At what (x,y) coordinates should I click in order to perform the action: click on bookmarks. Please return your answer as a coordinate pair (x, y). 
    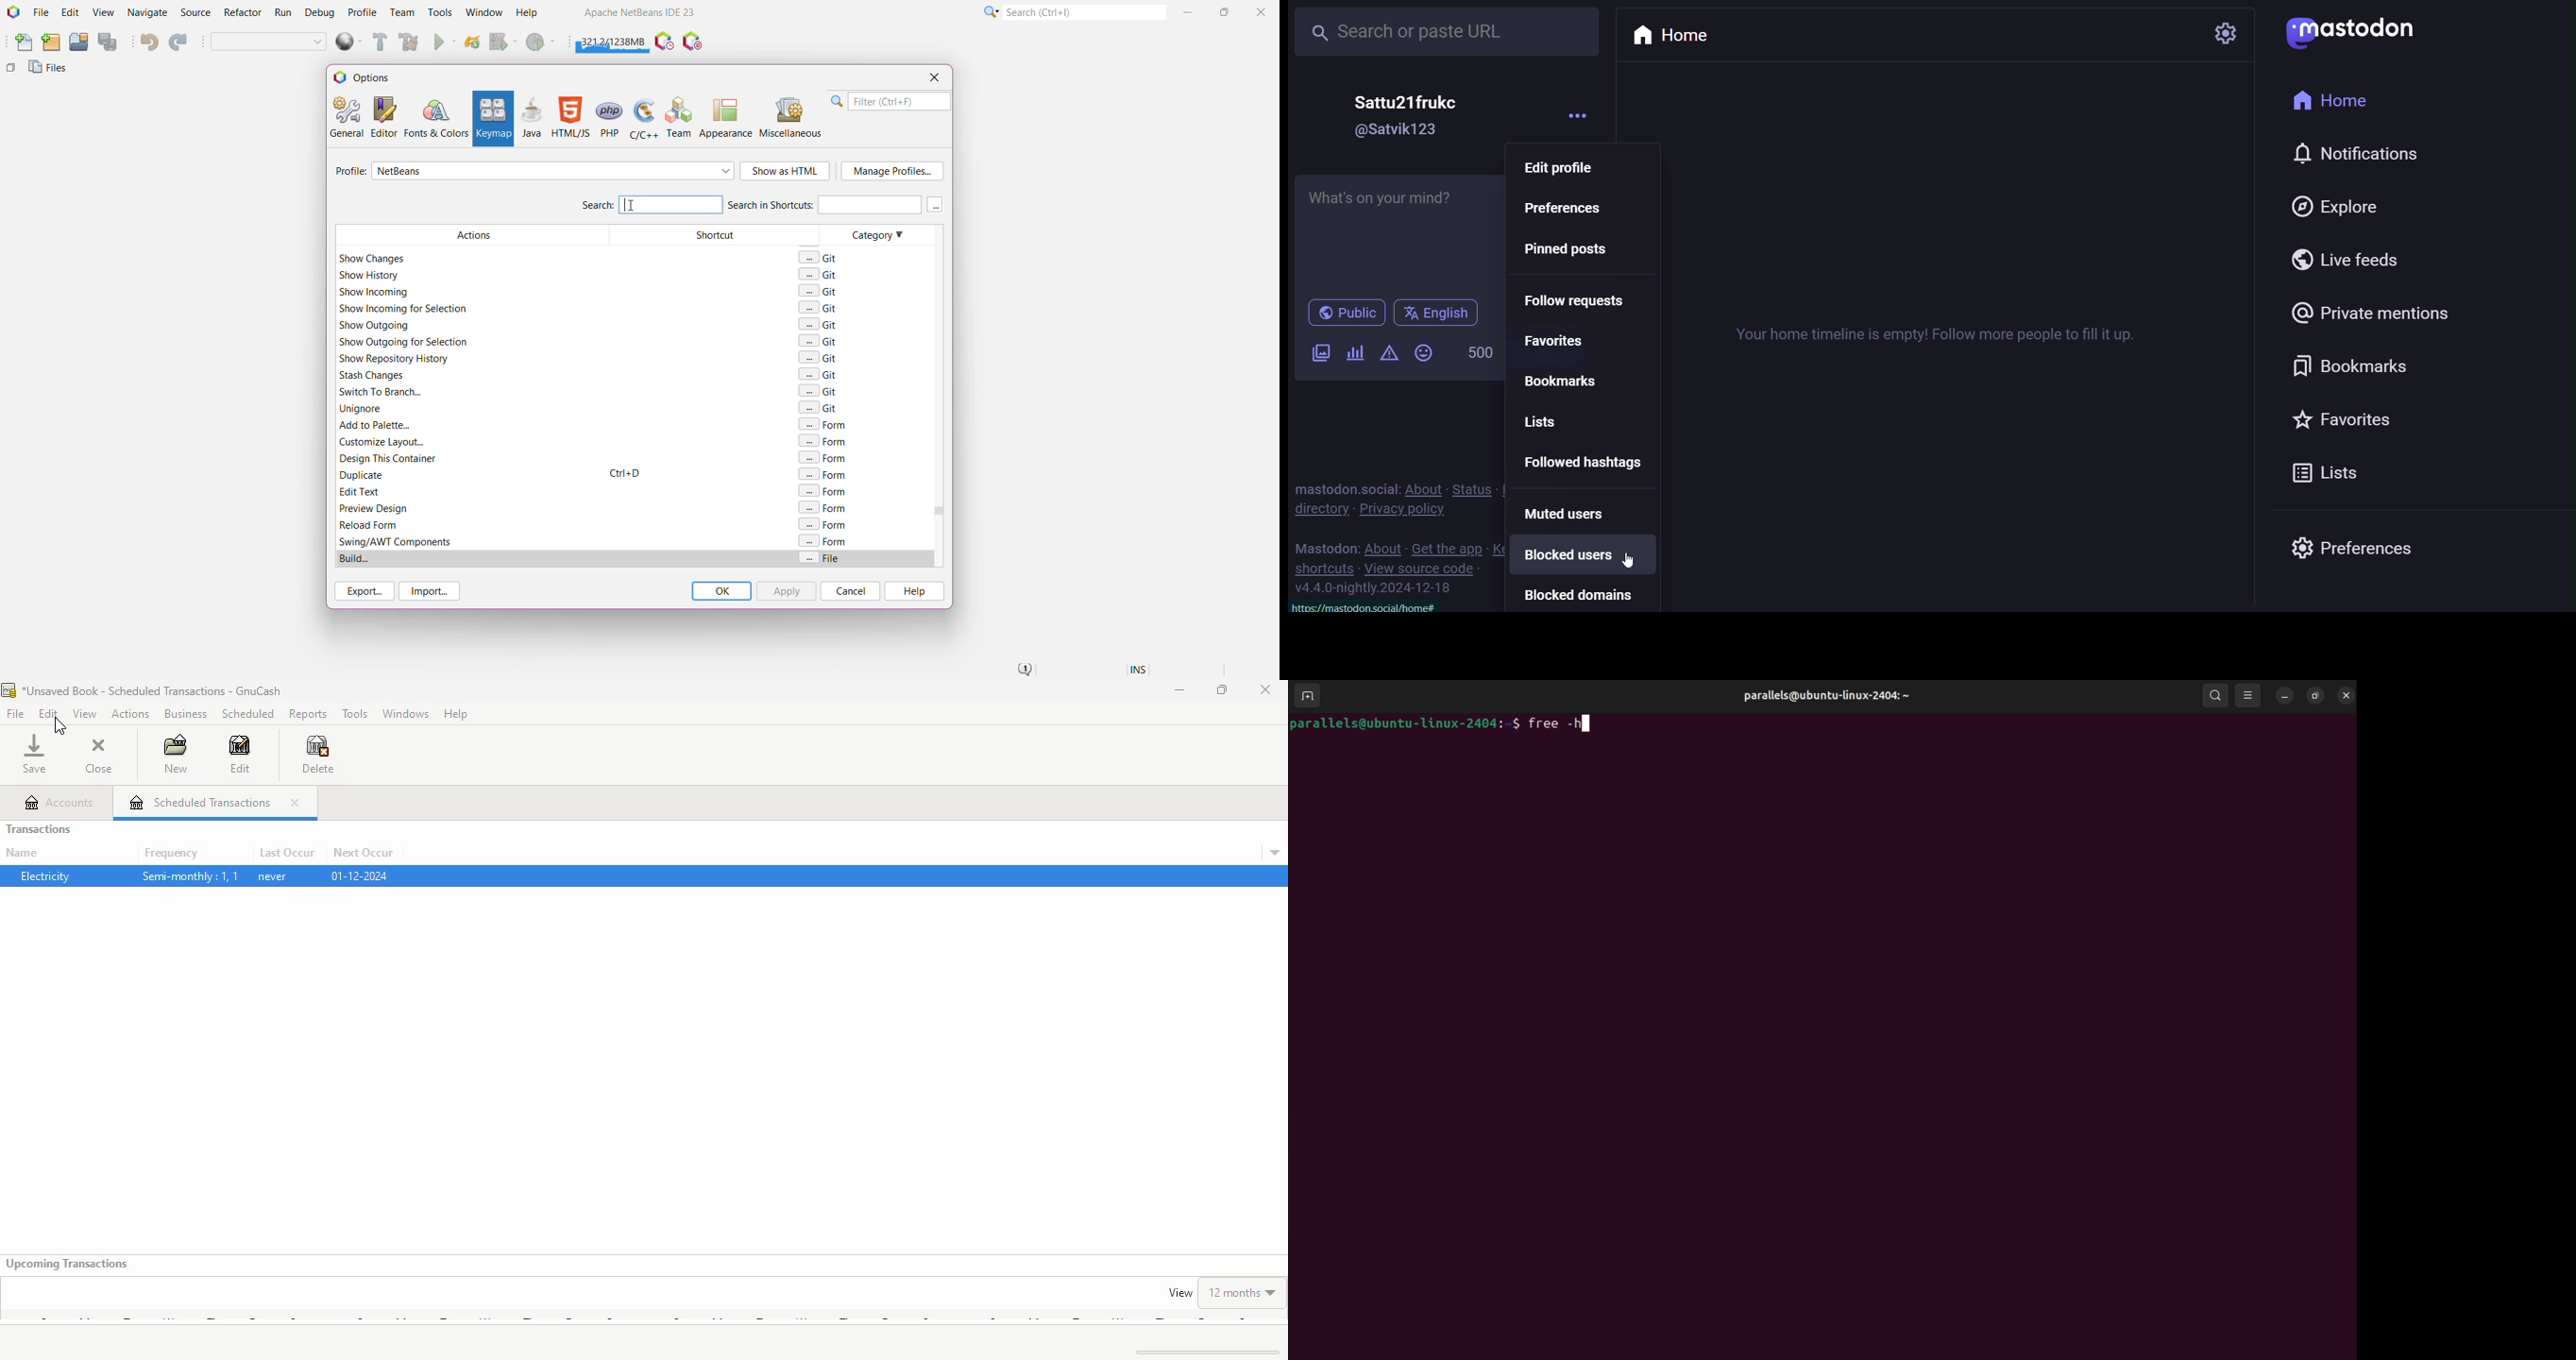
    Looking at the image, I should click on (1571, 382).